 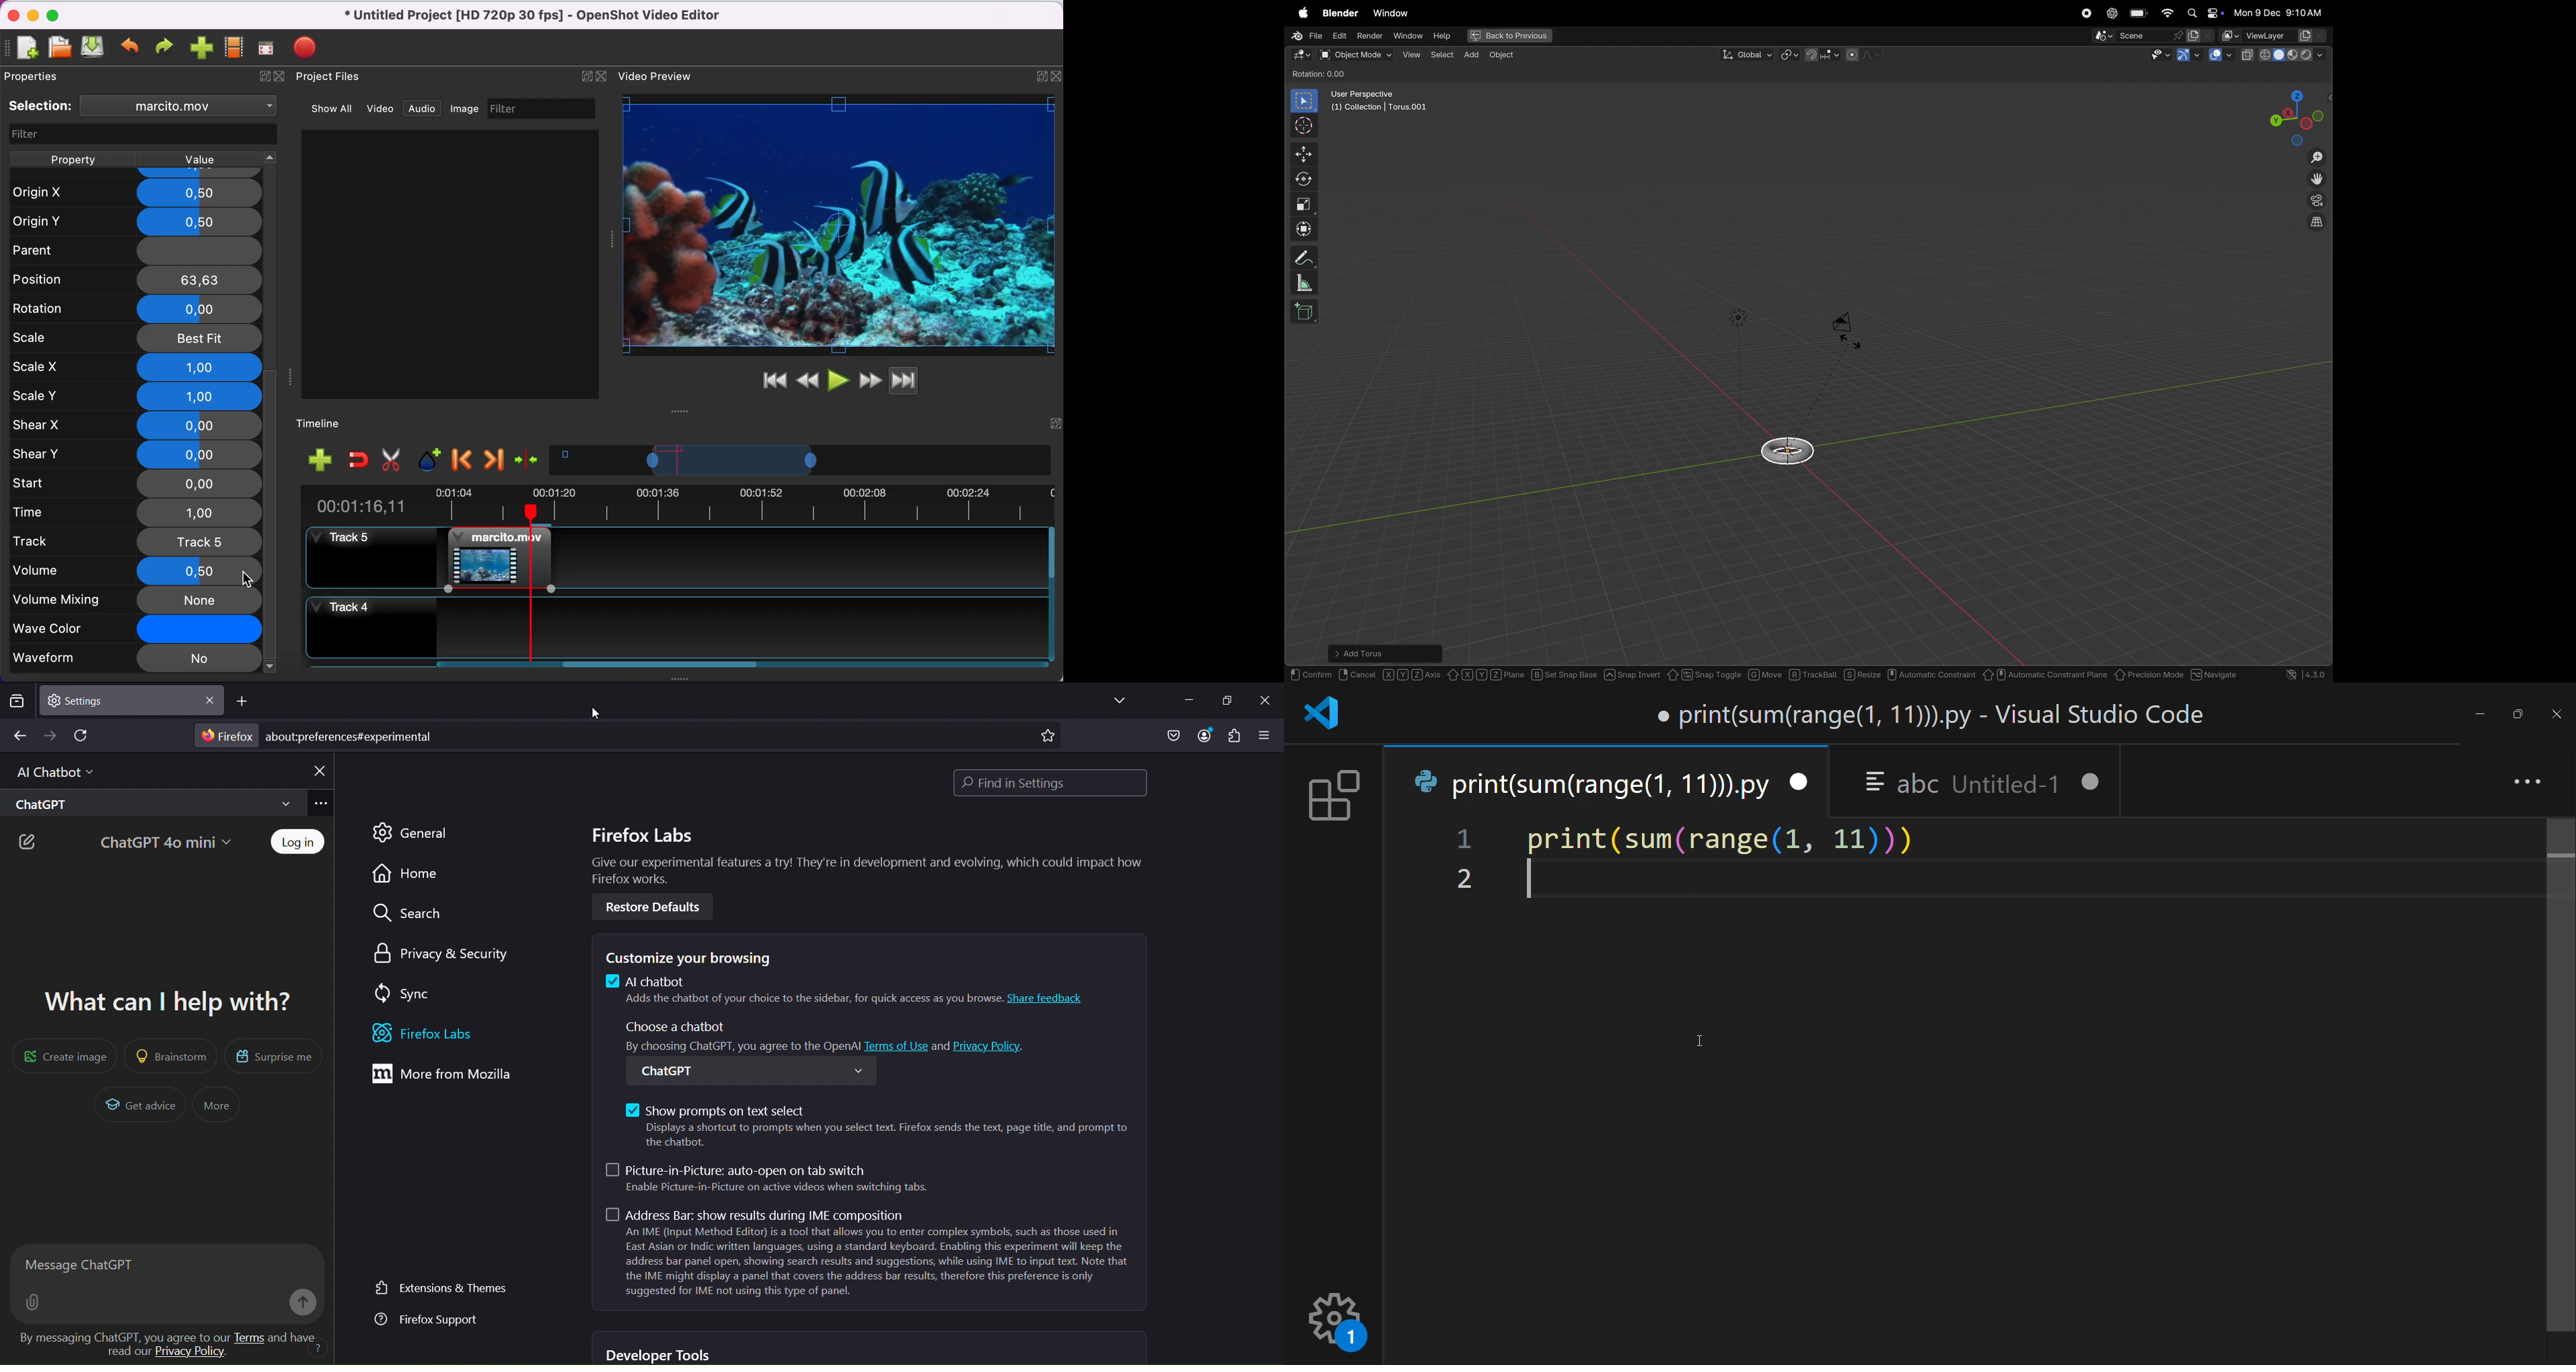 I want to click on privacy and security, so click(x=444, y=951).